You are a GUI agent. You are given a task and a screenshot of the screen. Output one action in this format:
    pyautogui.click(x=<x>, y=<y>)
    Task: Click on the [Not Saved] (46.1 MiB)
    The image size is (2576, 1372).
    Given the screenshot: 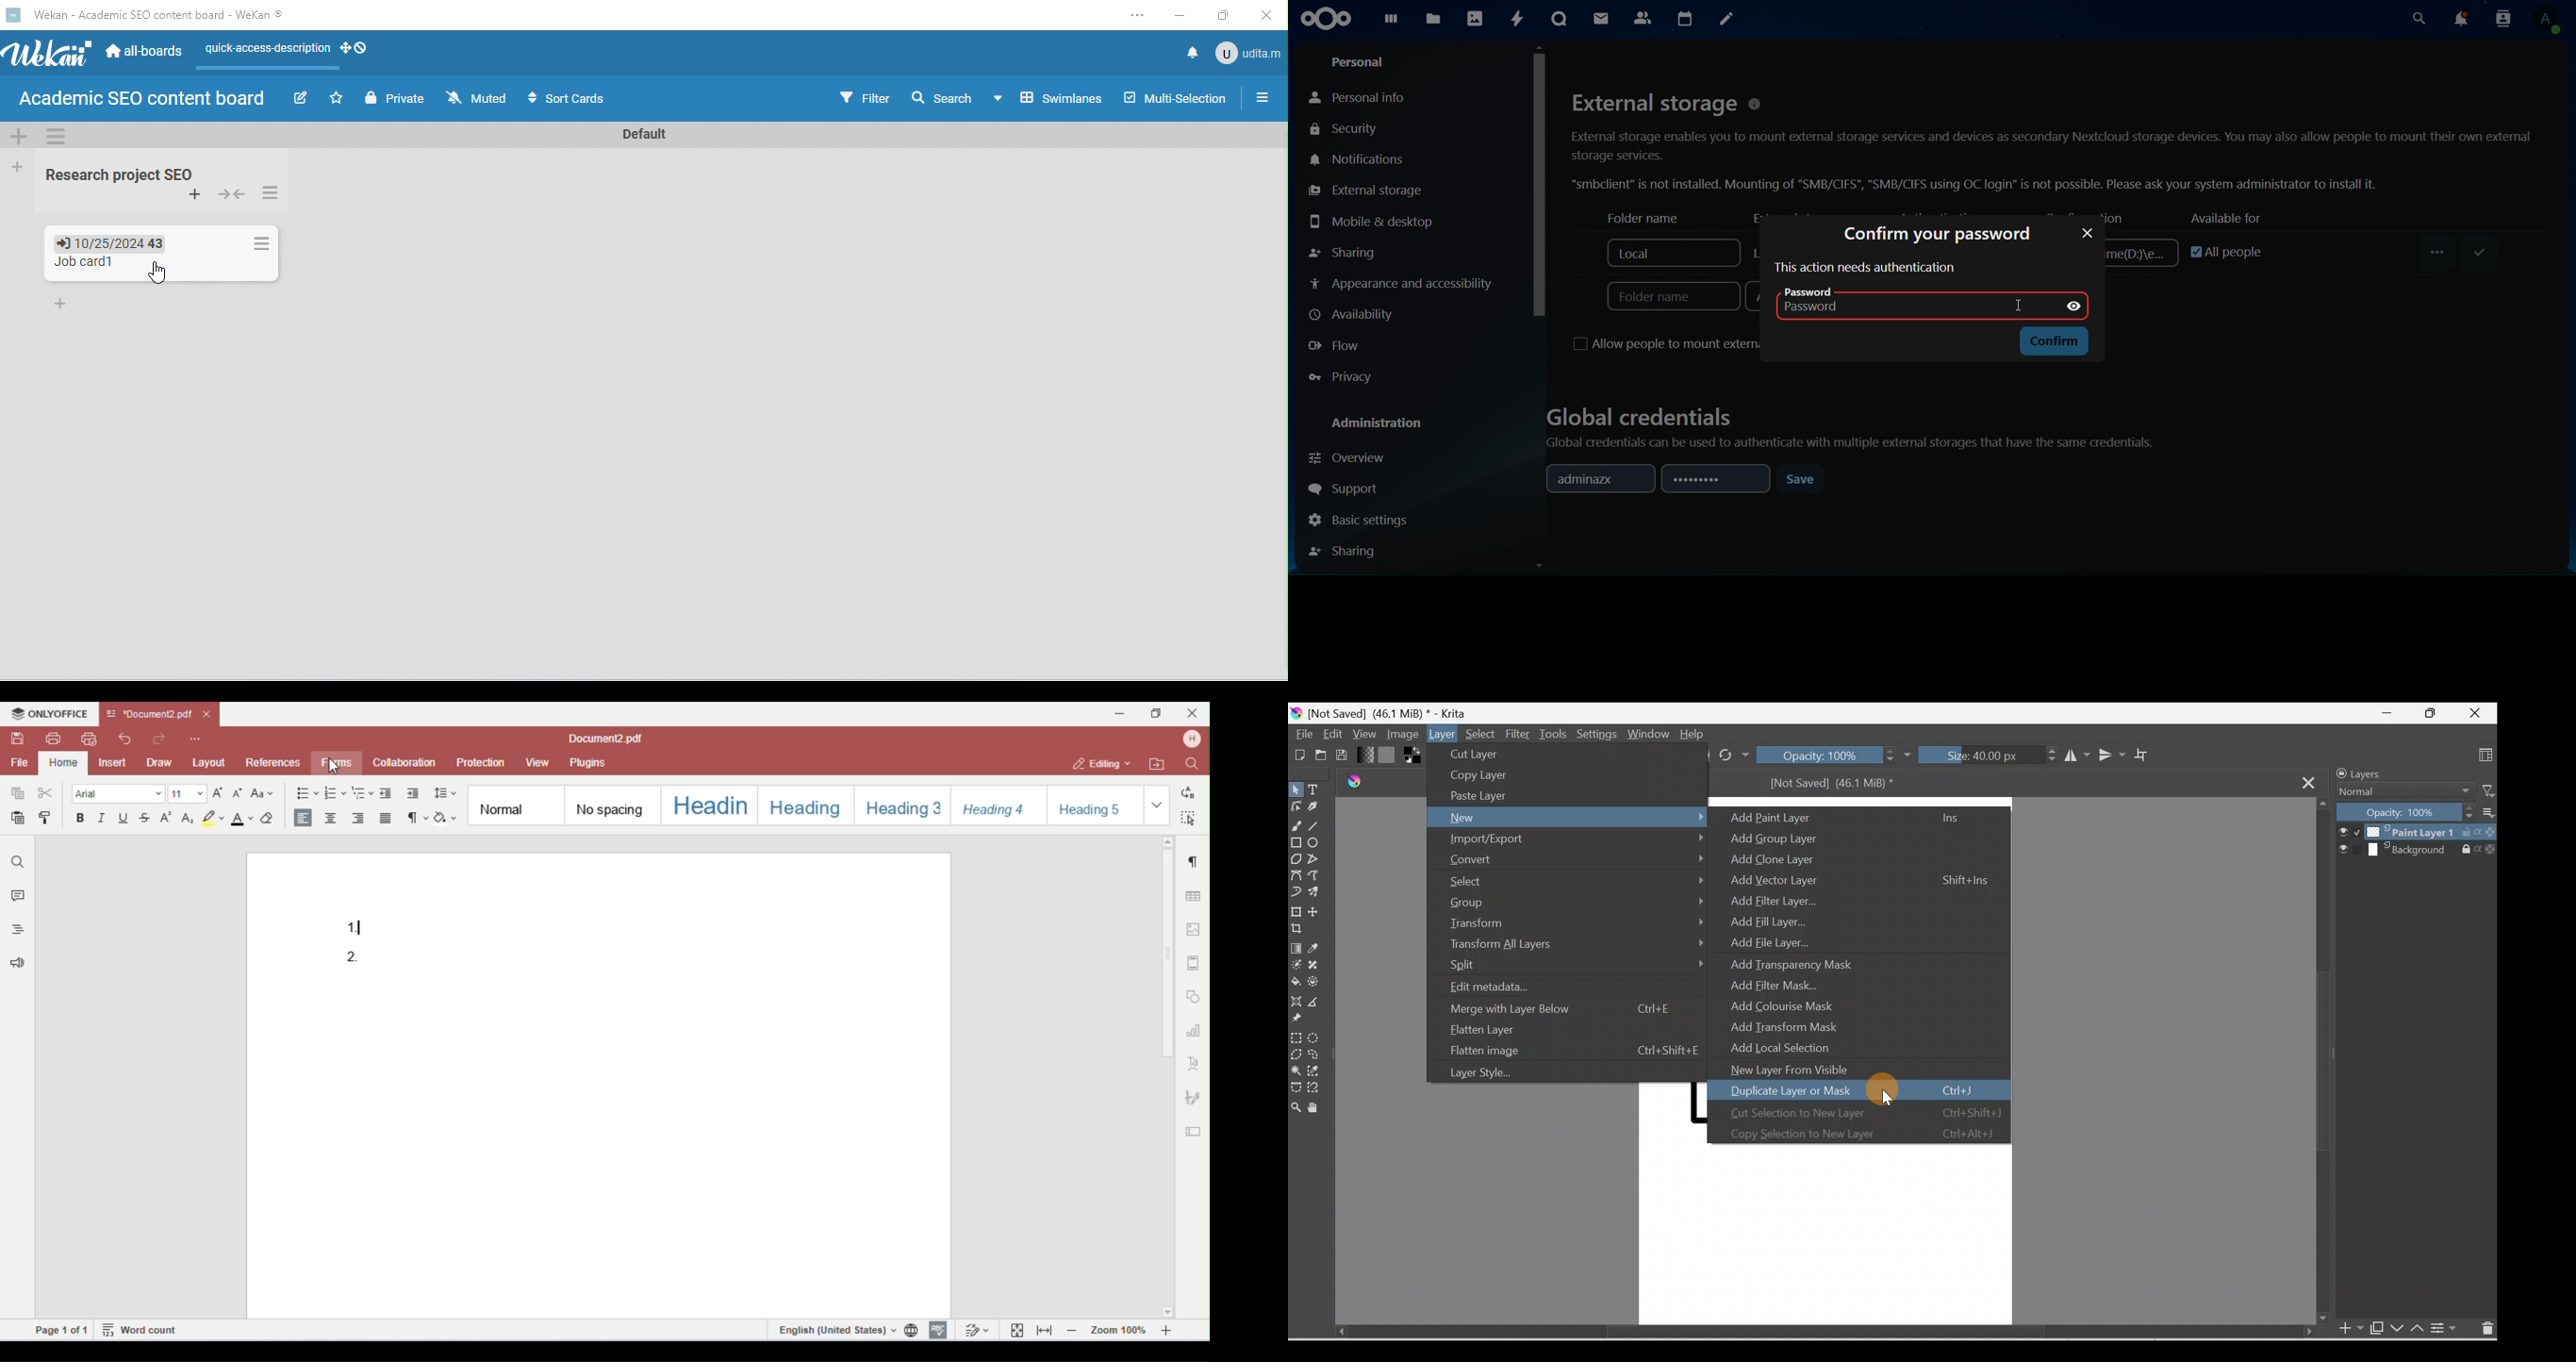 What is the action you would take?
    pyautogui.click(x=1836, y=786)
    